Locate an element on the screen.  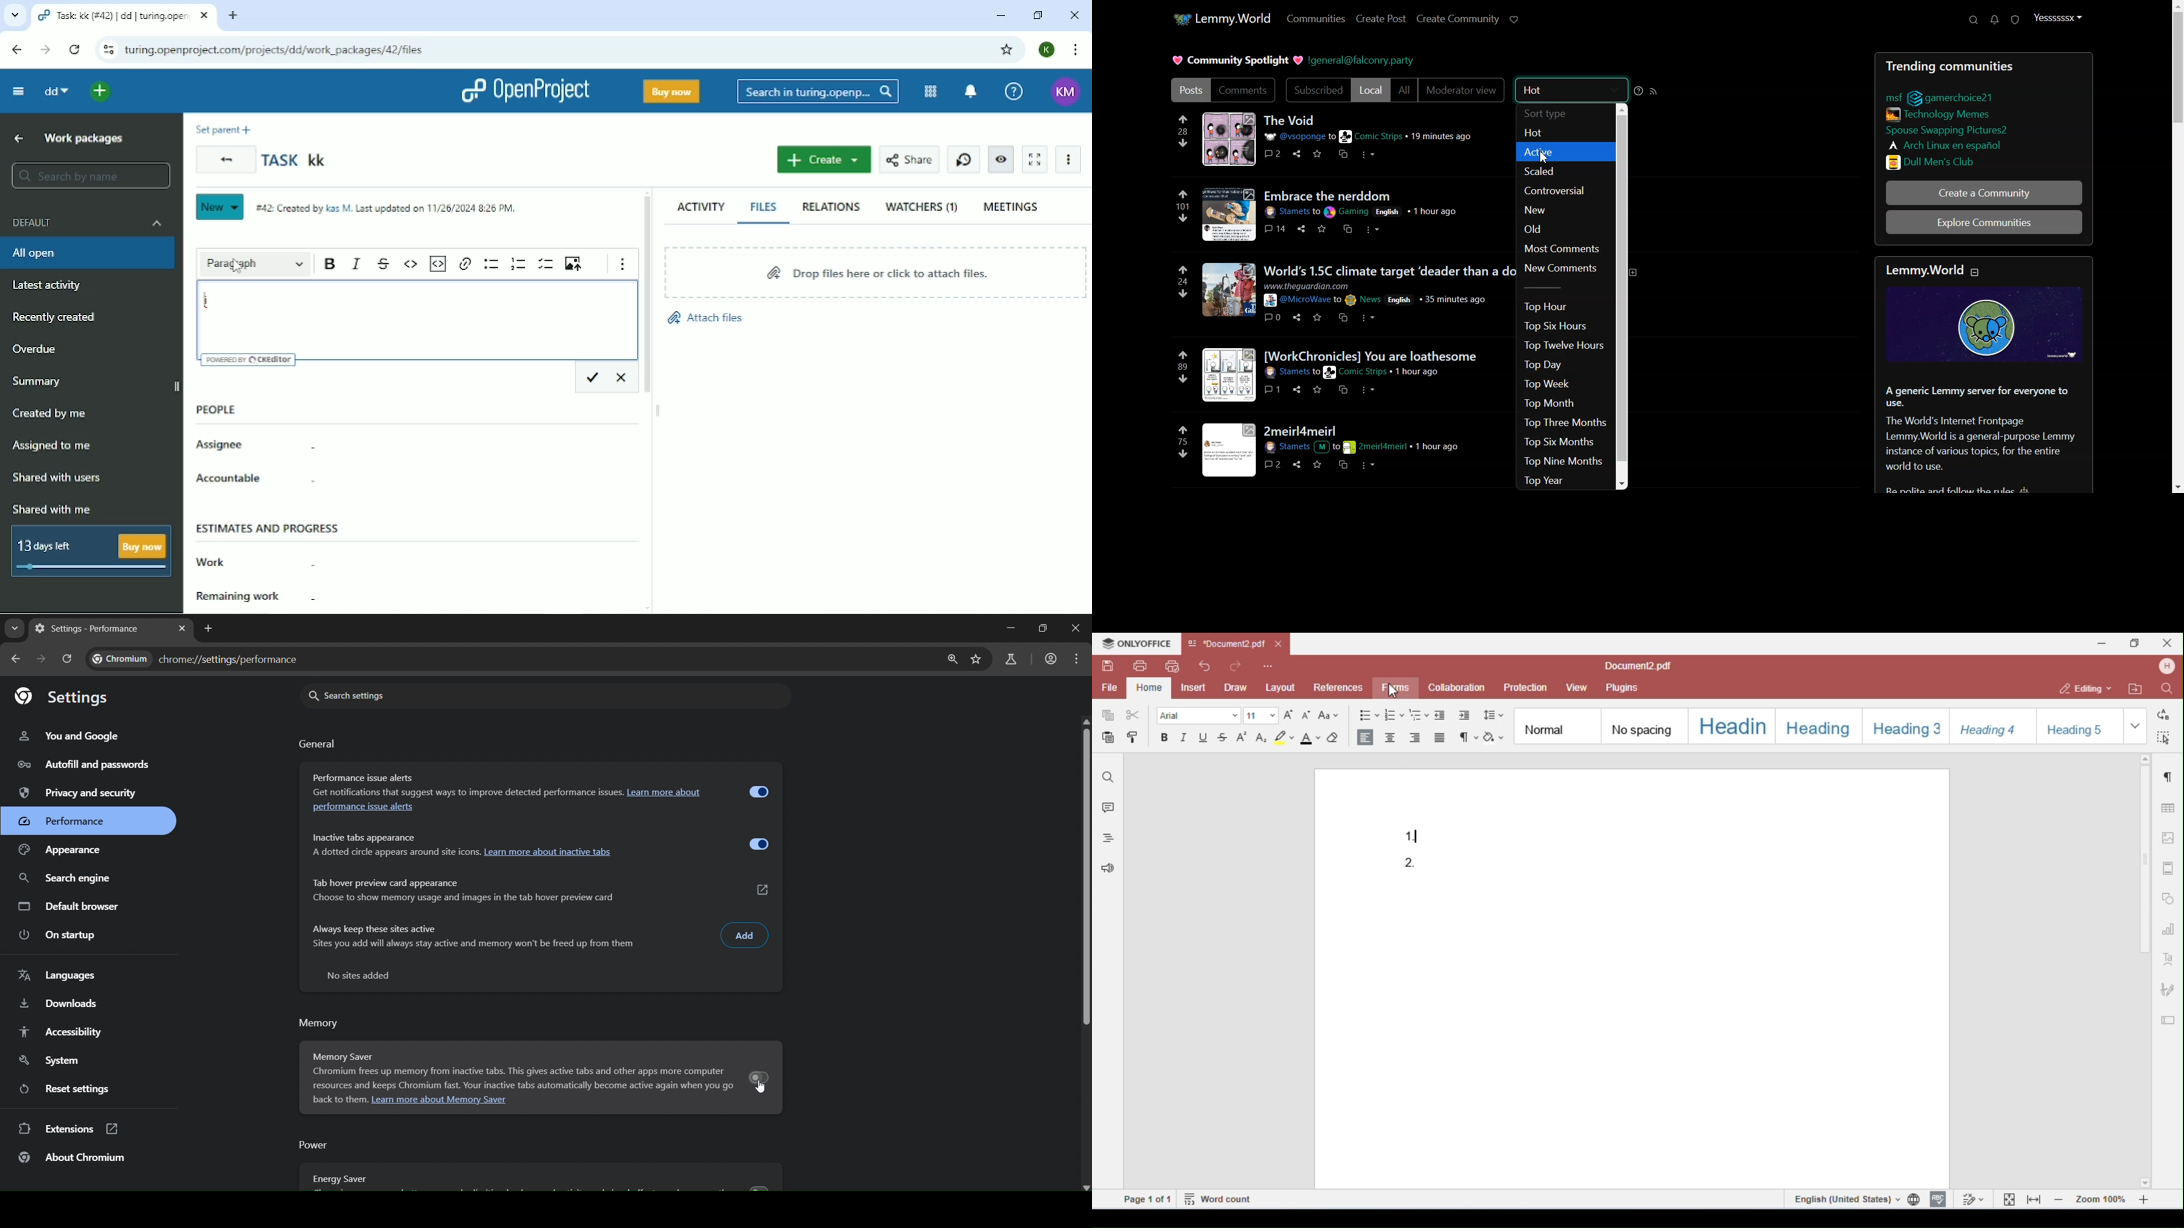
Work is located at coordinates (257, 562).